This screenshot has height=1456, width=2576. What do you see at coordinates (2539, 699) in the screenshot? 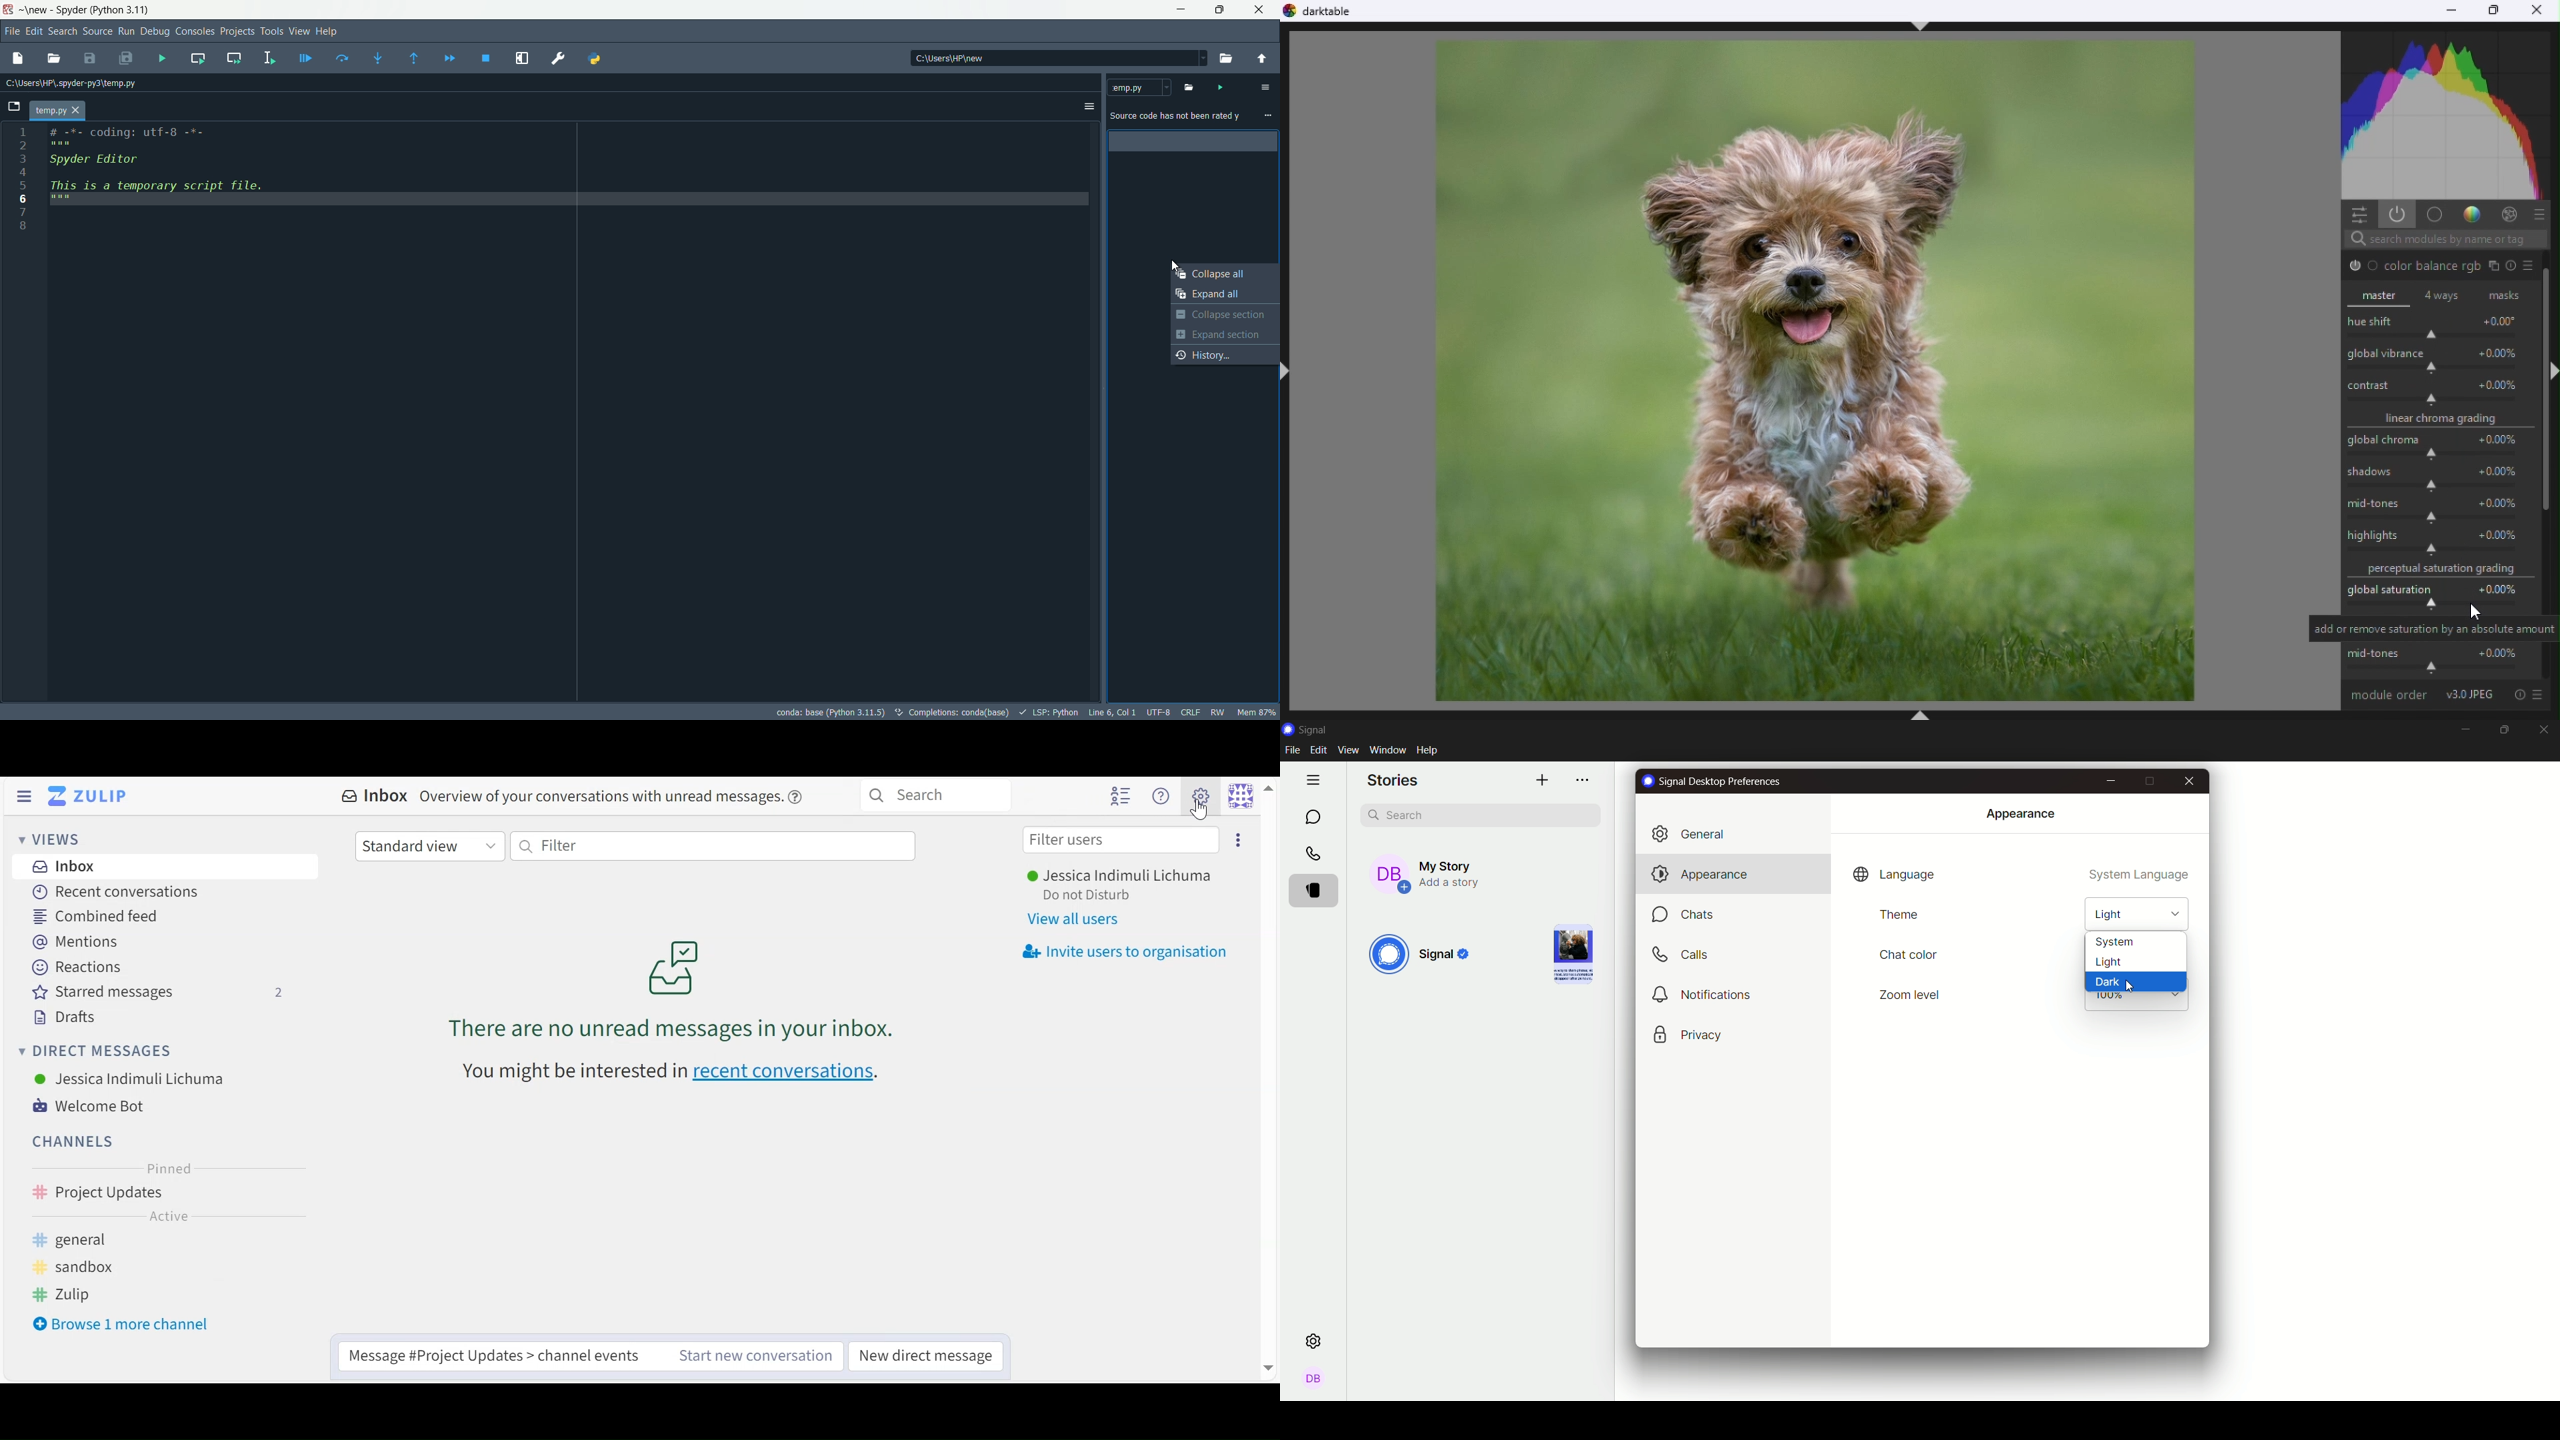
I see `preset` at bounding box center [2539, 699].